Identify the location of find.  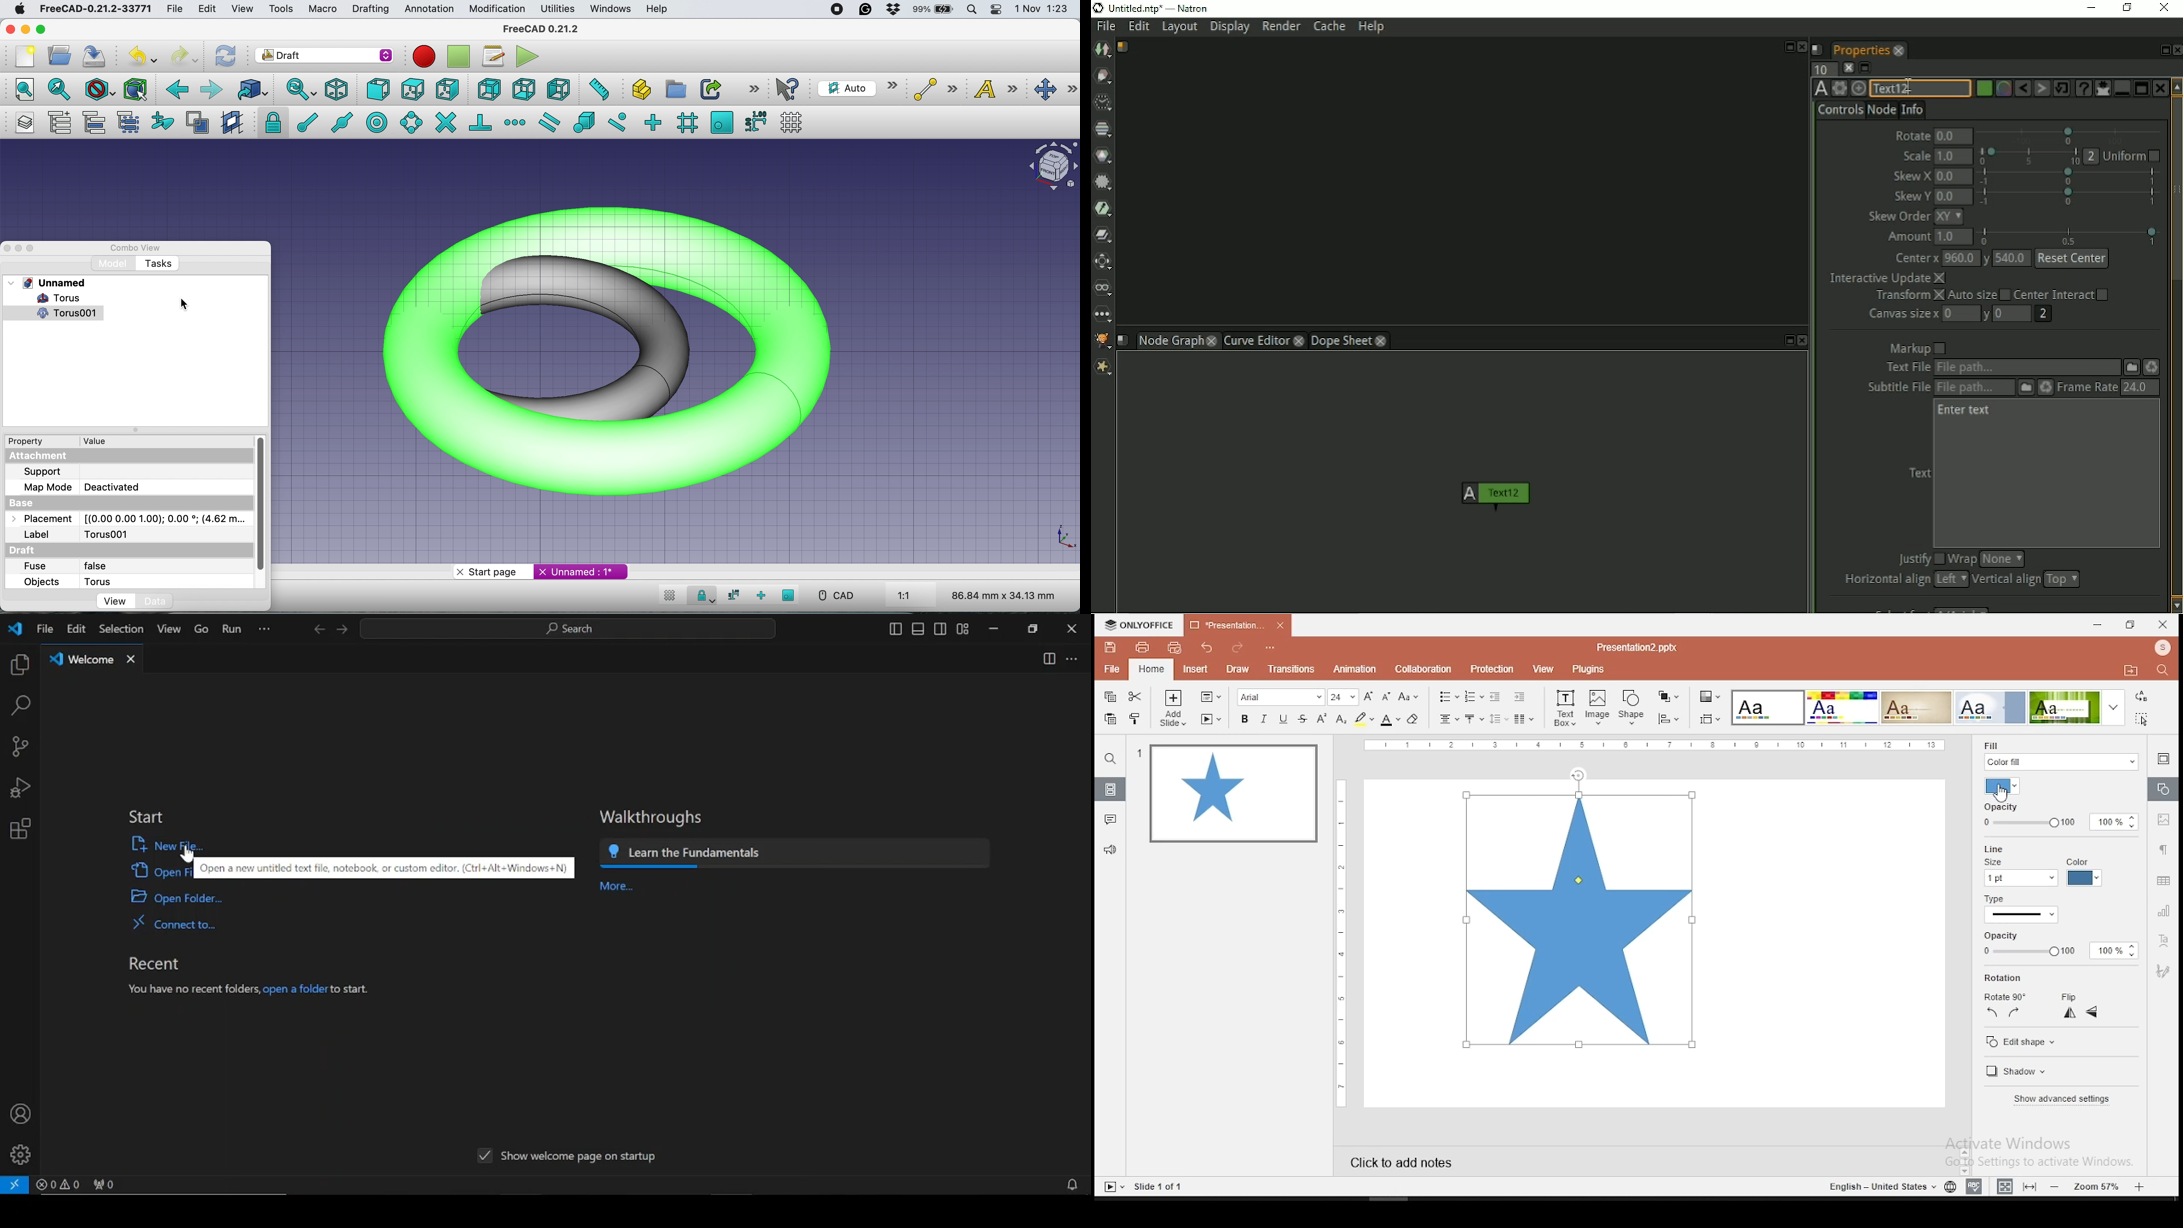
(2166, 672).